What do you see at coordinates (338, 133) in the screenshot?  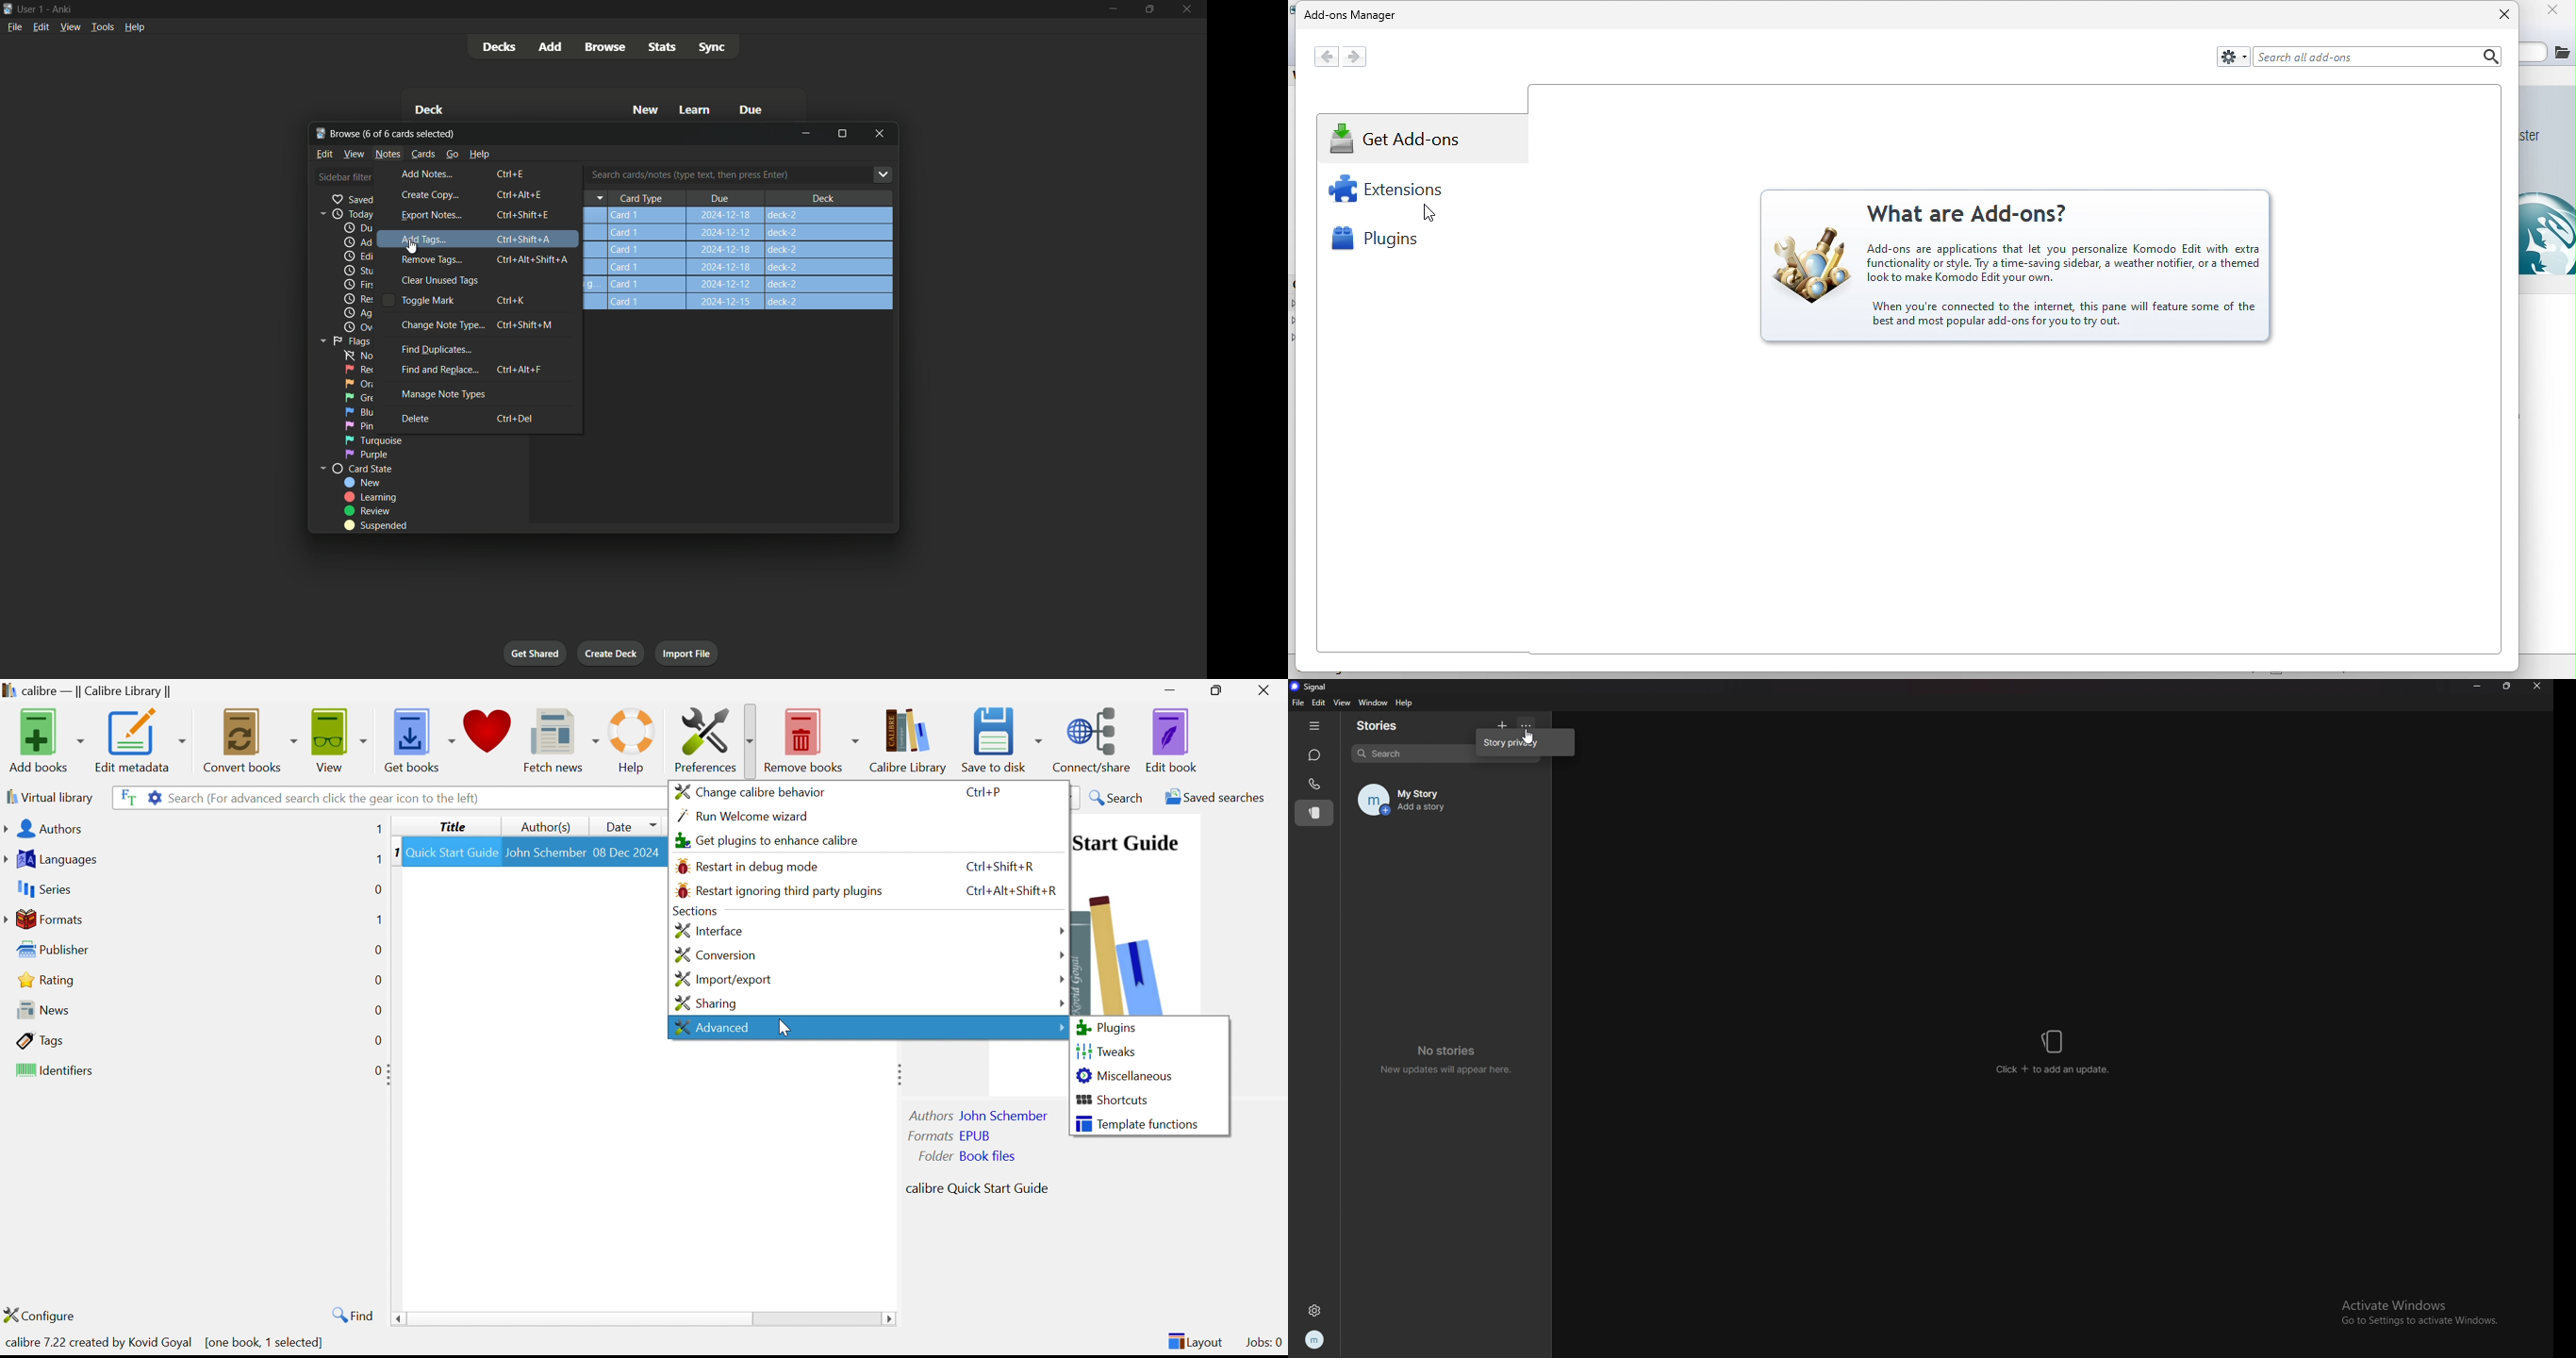 I see `Browse` at bounding box center [338, 133].